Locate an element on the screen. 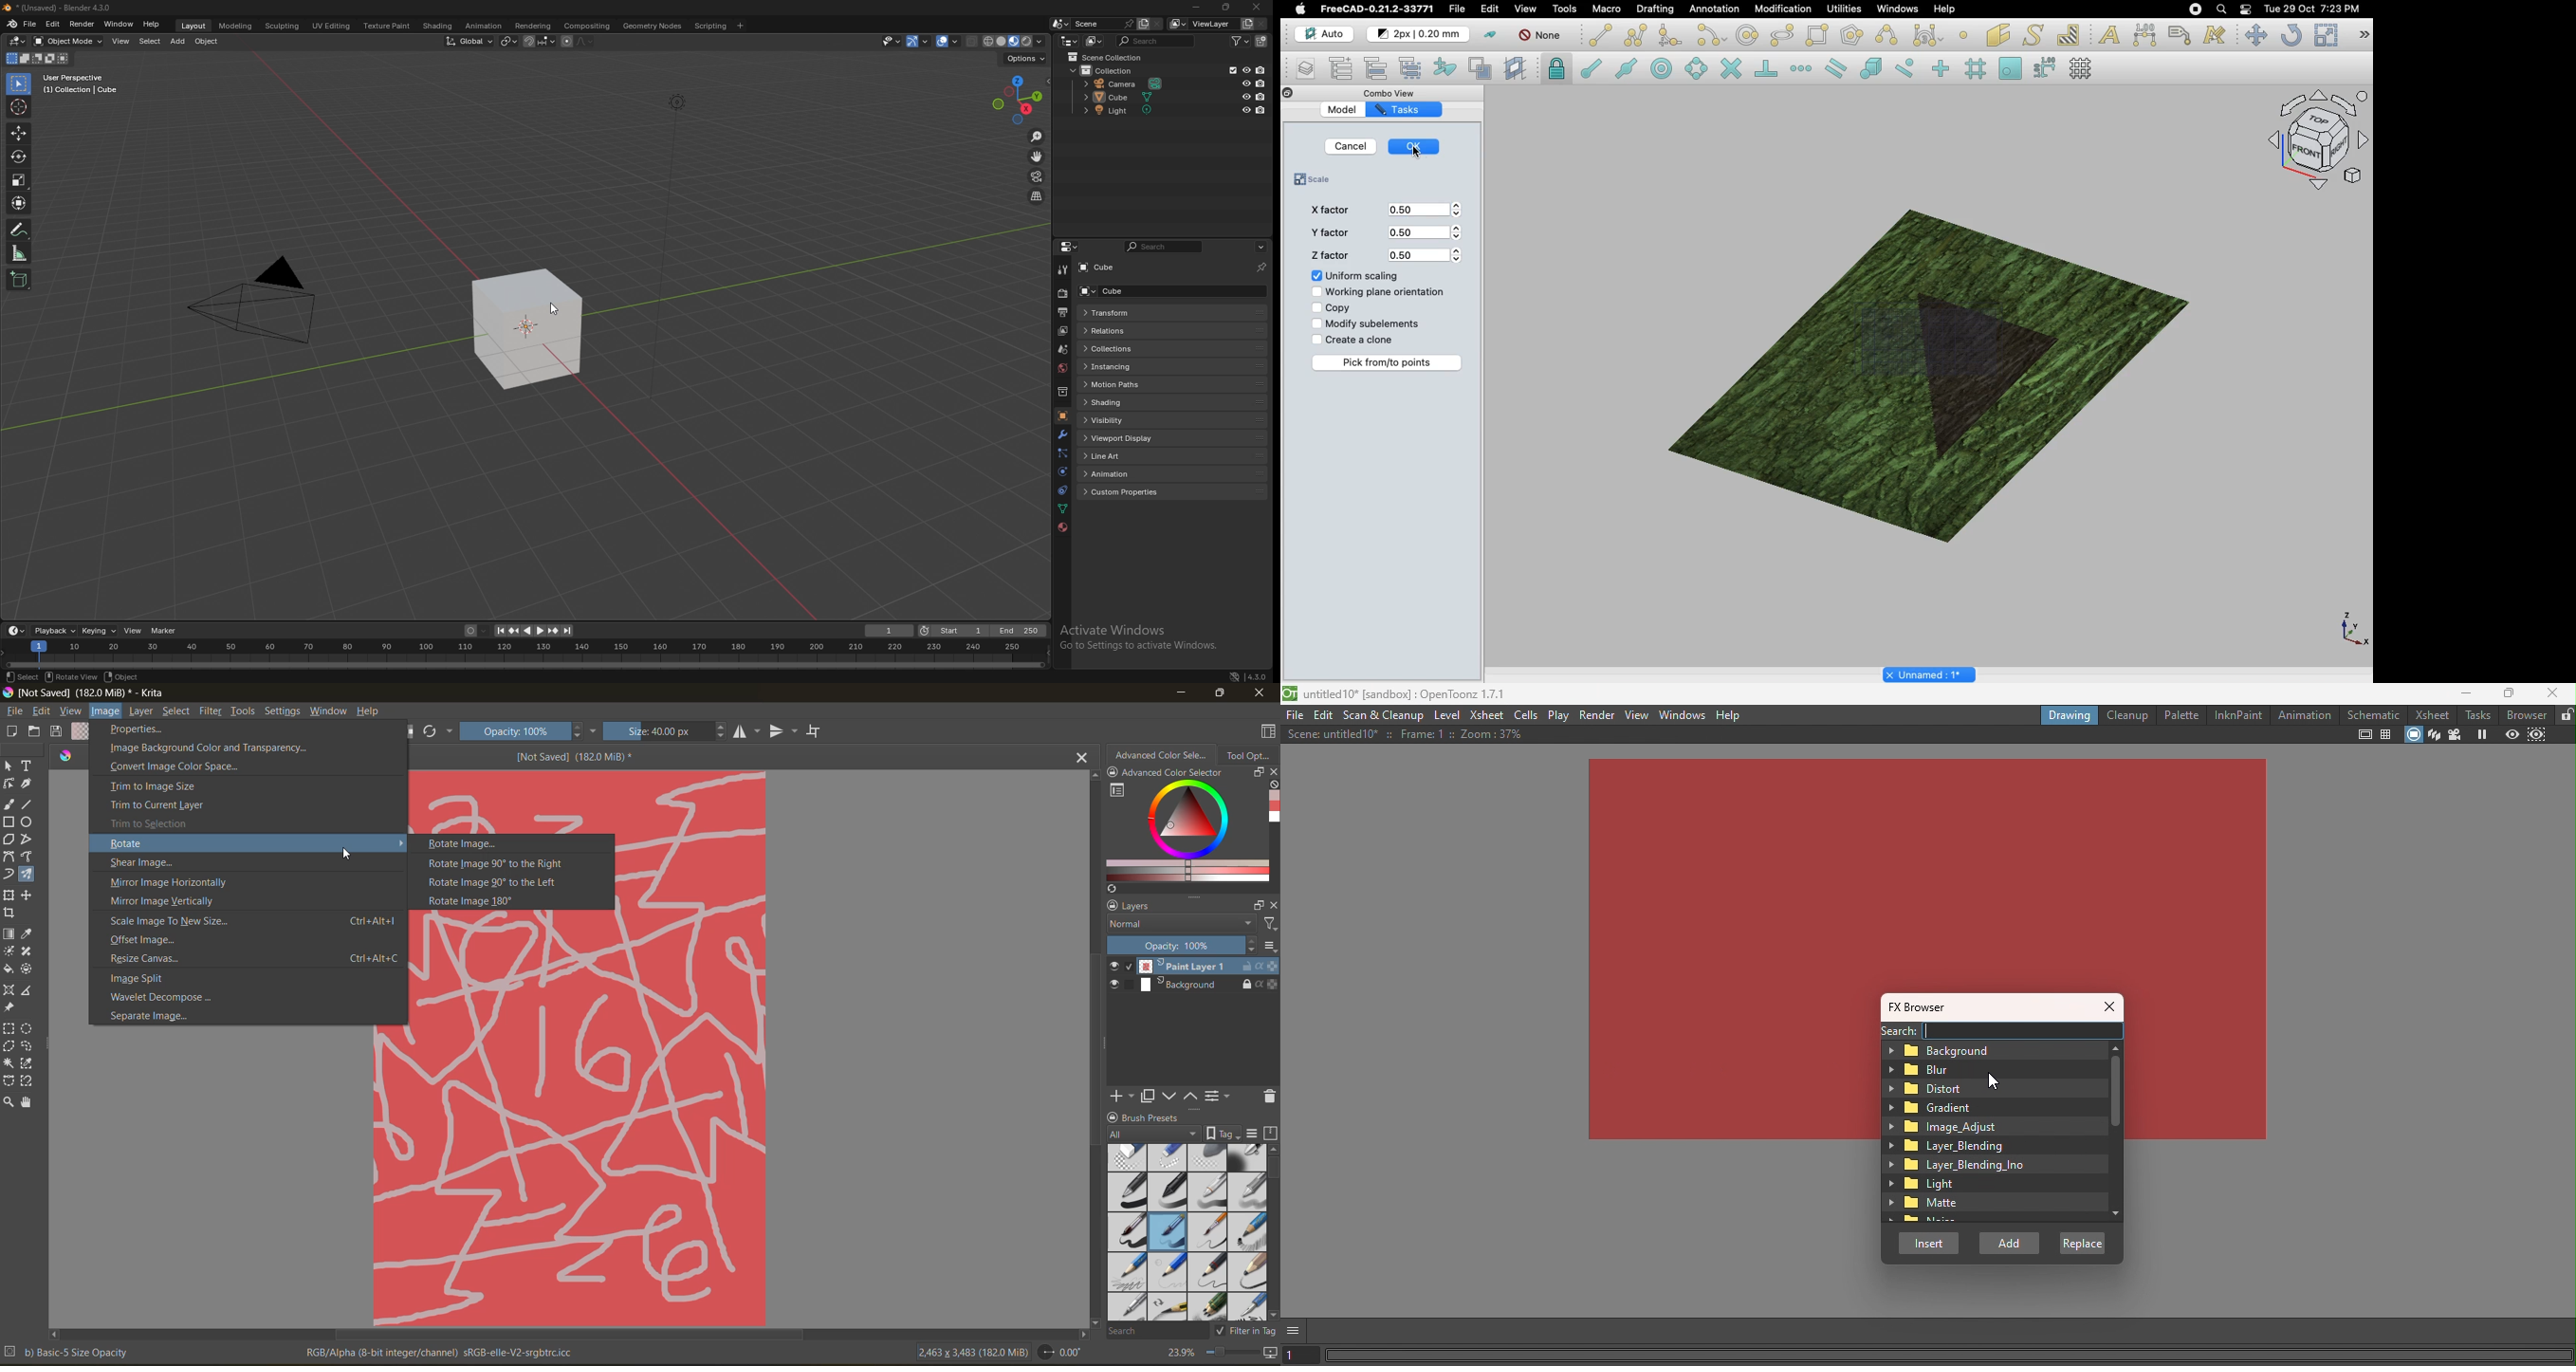 Image resolution: width=2576 pixels, height=1372 pixels. compisiting is located at coordinates (587, 26).